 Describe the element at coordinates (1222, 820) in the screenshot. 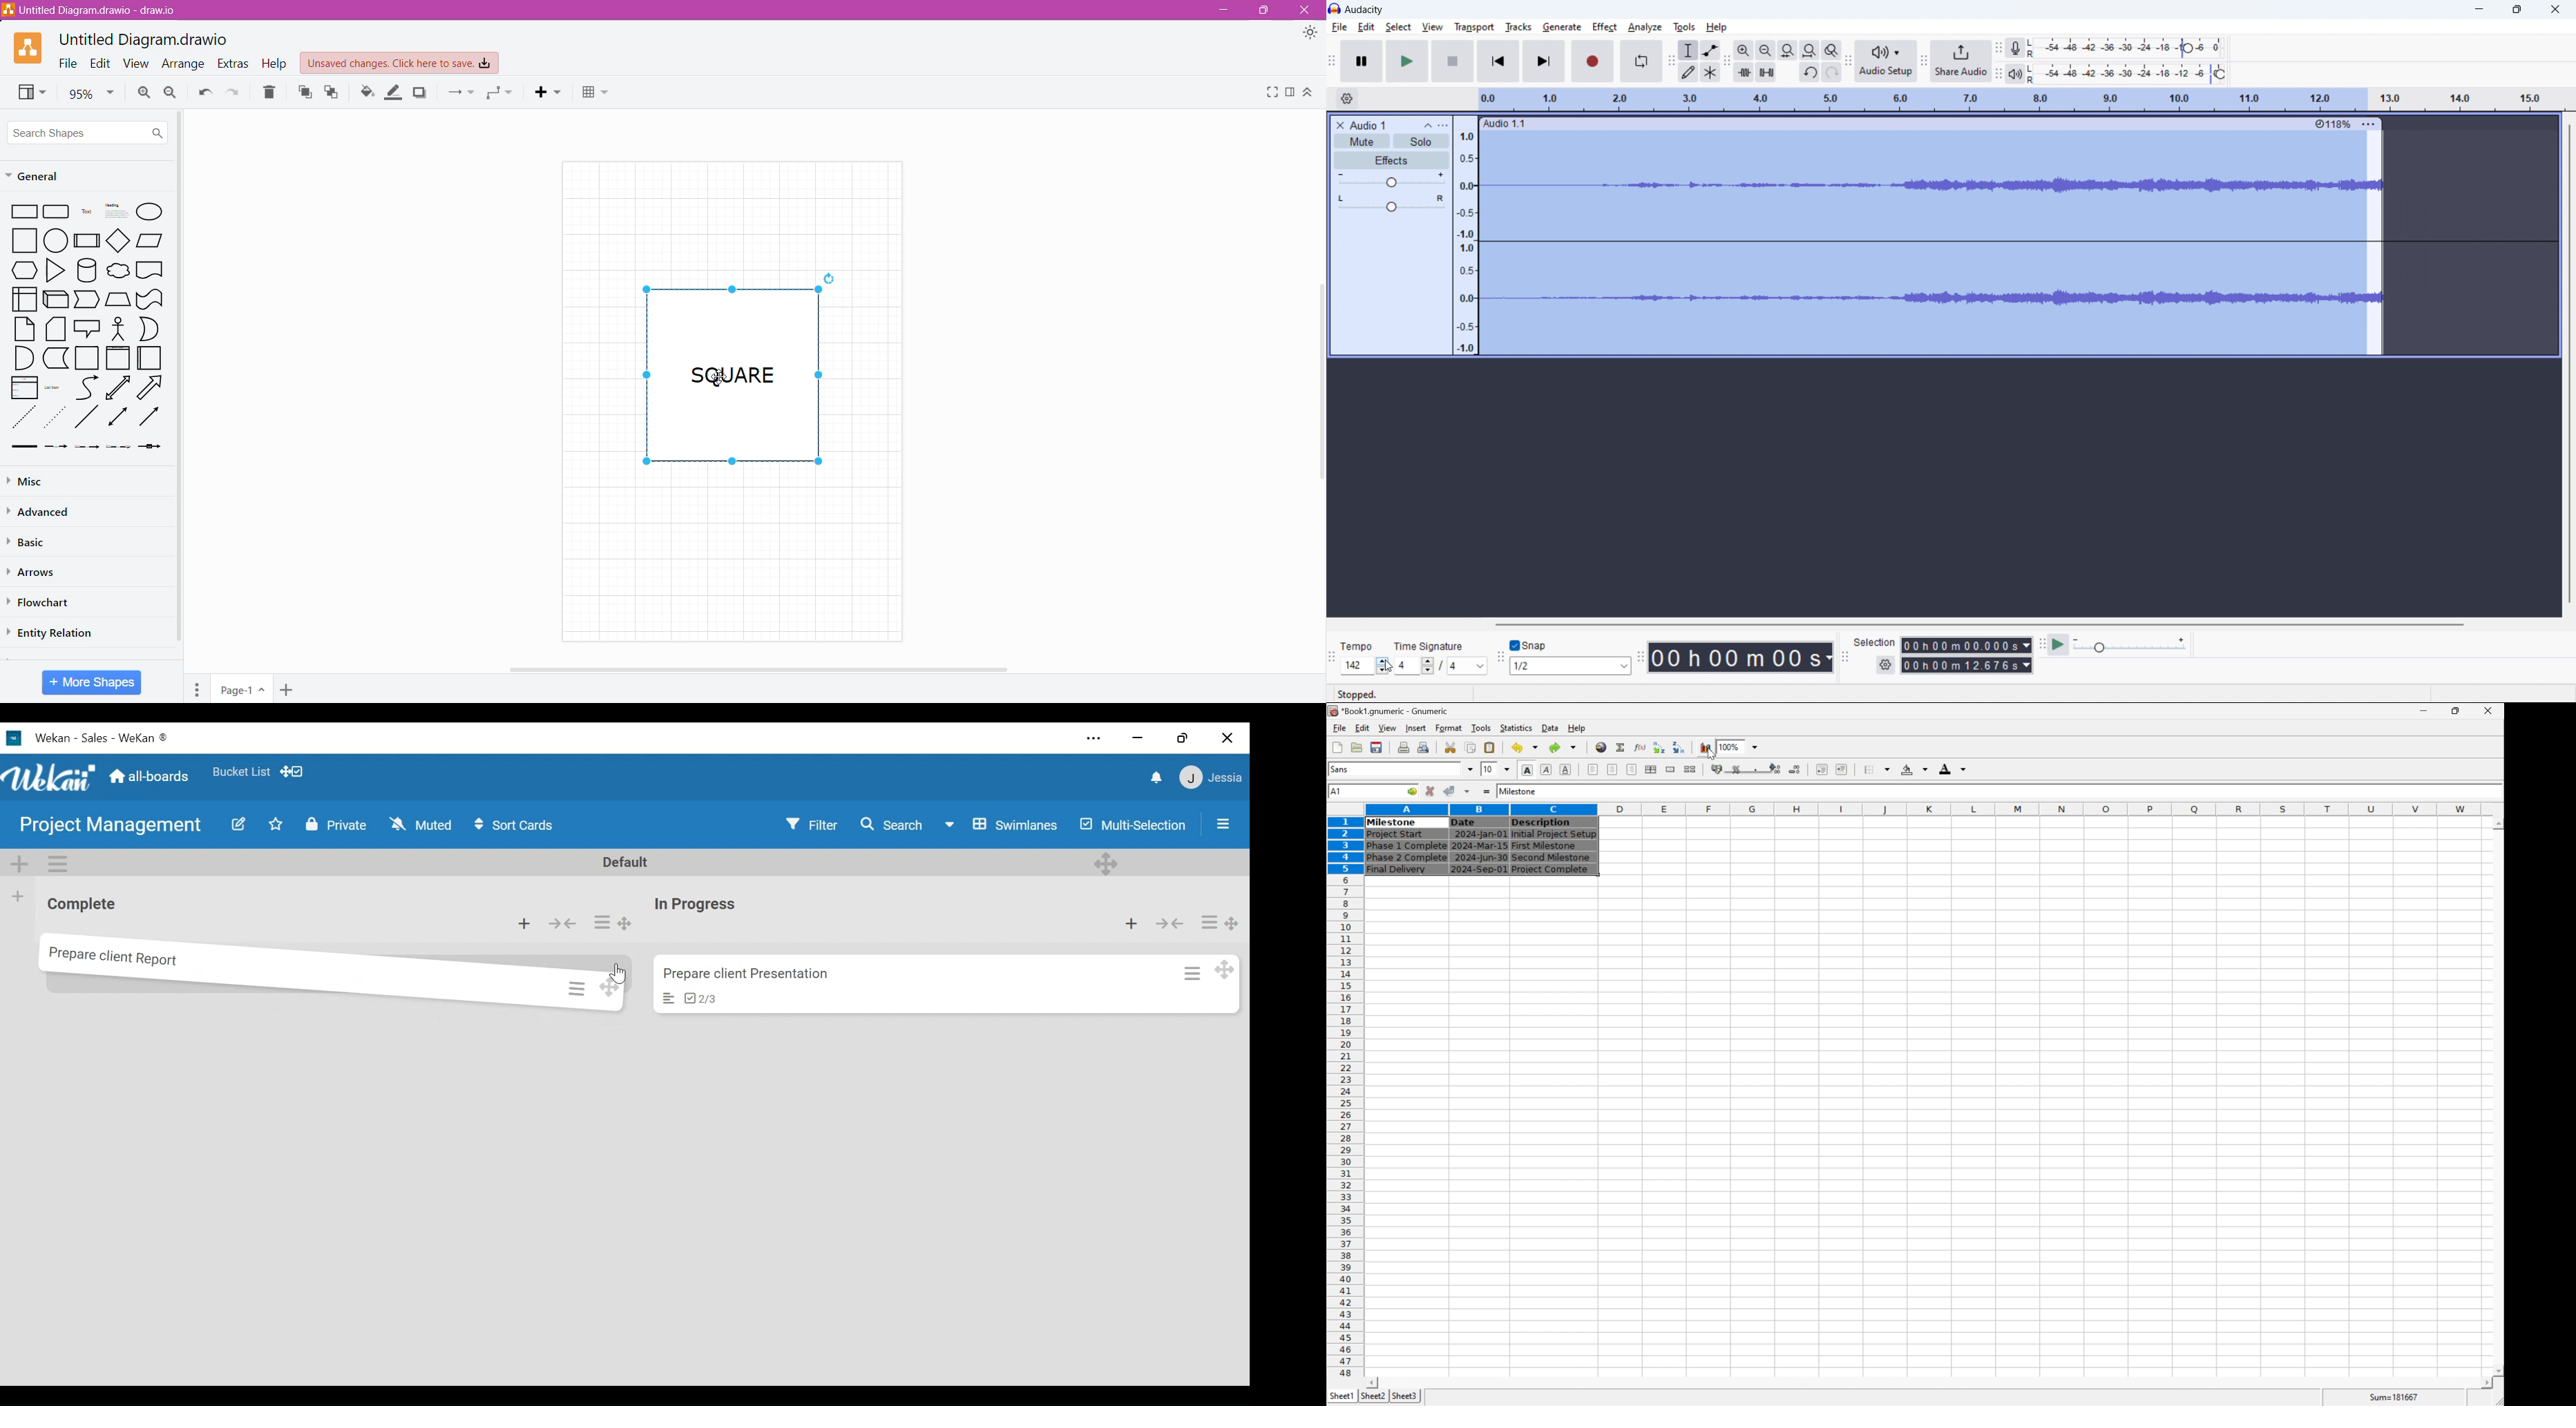

I see `Sidebar` at that location.